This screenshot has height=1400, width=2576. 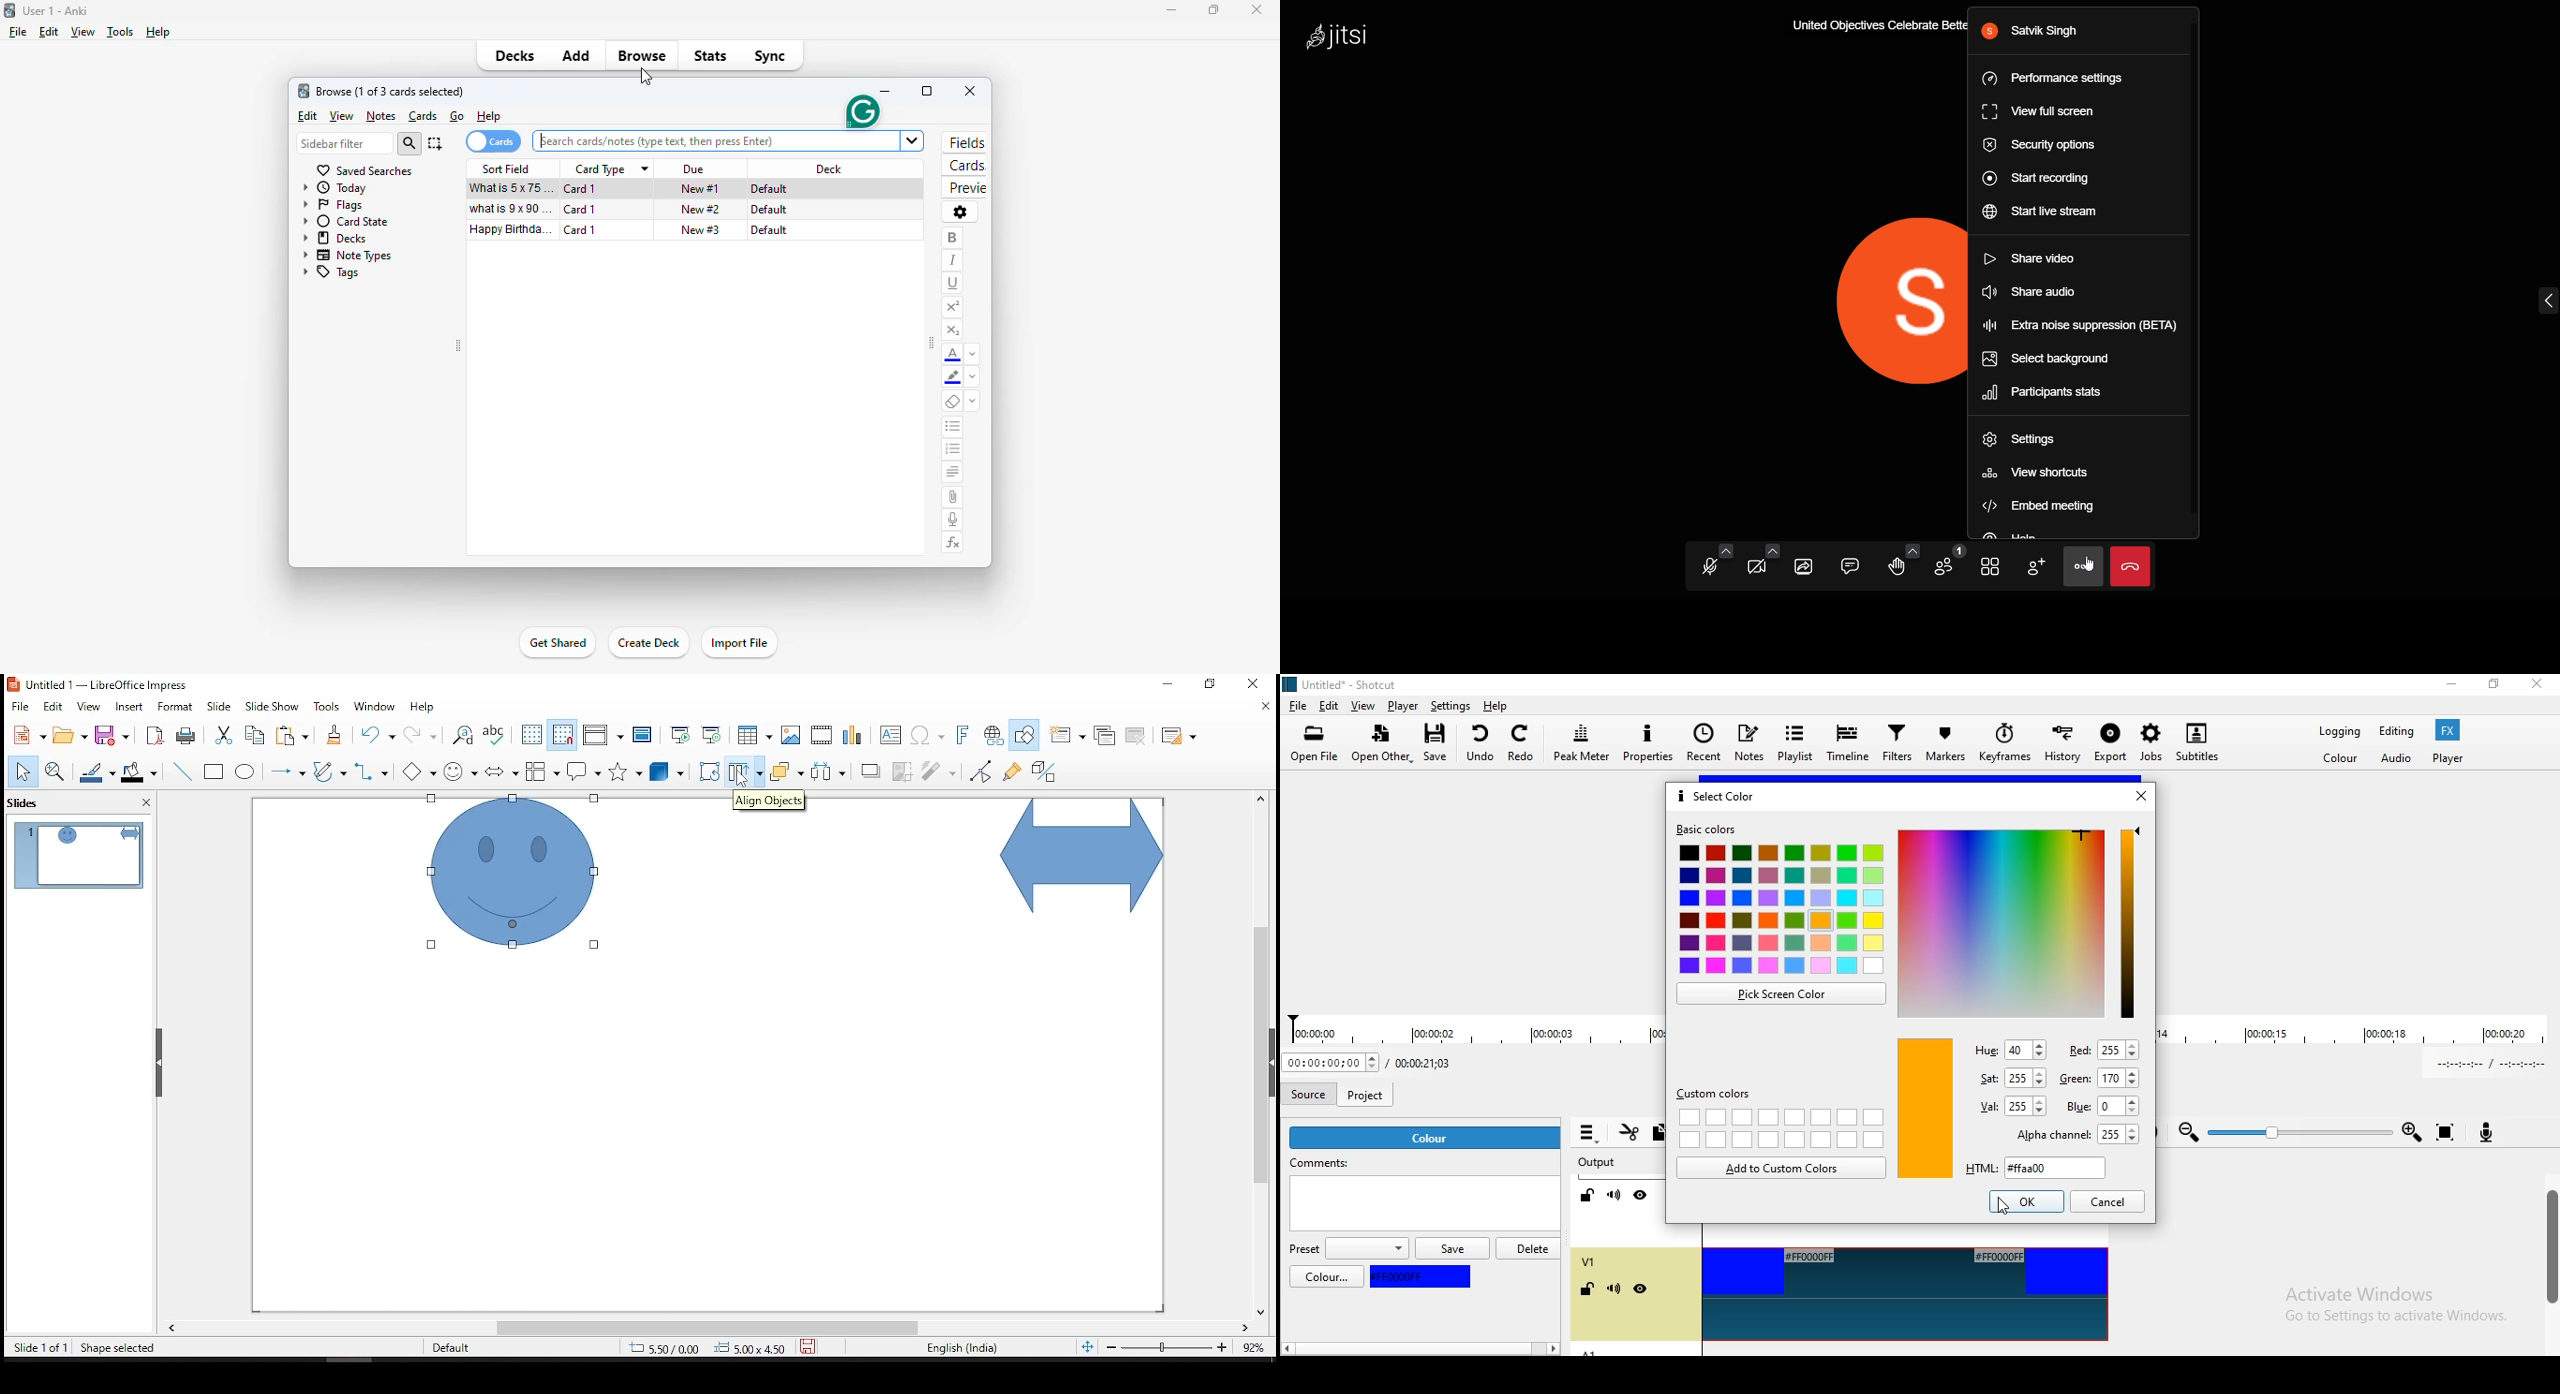 What do you see at coordinates (963, 165) in the screenshot?
I see `cards` at bounding box center [963, 165].